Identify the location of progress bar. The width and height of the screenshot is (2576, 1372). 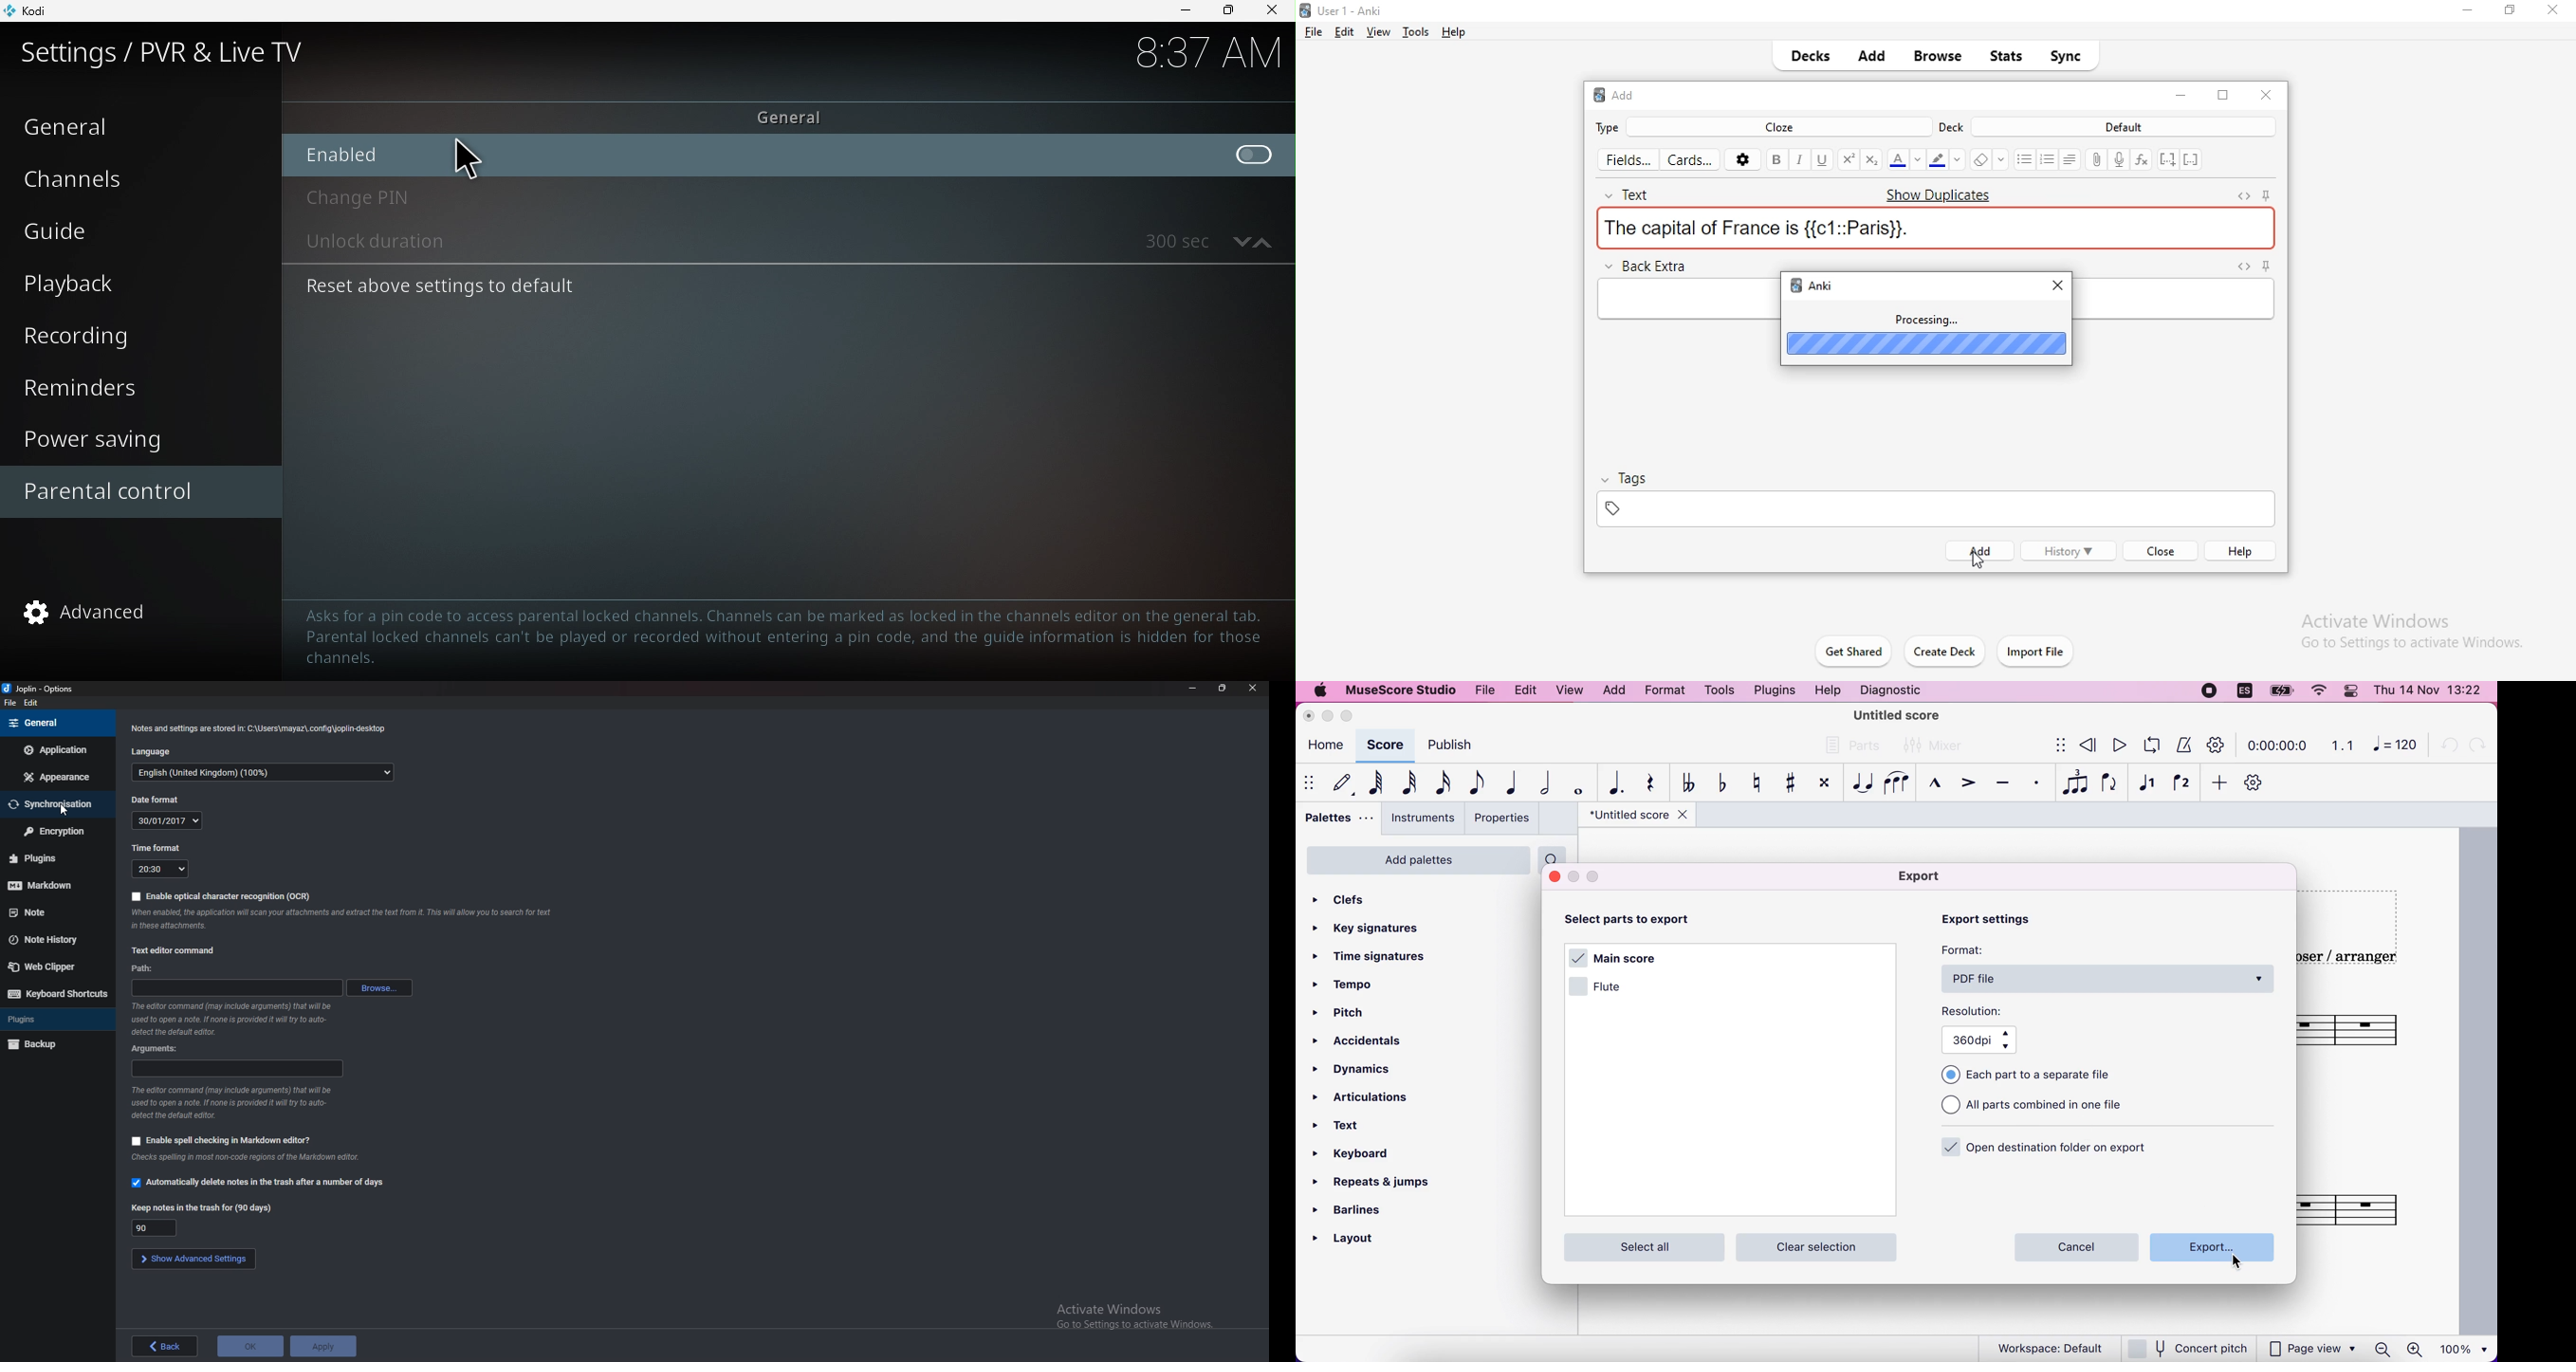
(1923, 345).